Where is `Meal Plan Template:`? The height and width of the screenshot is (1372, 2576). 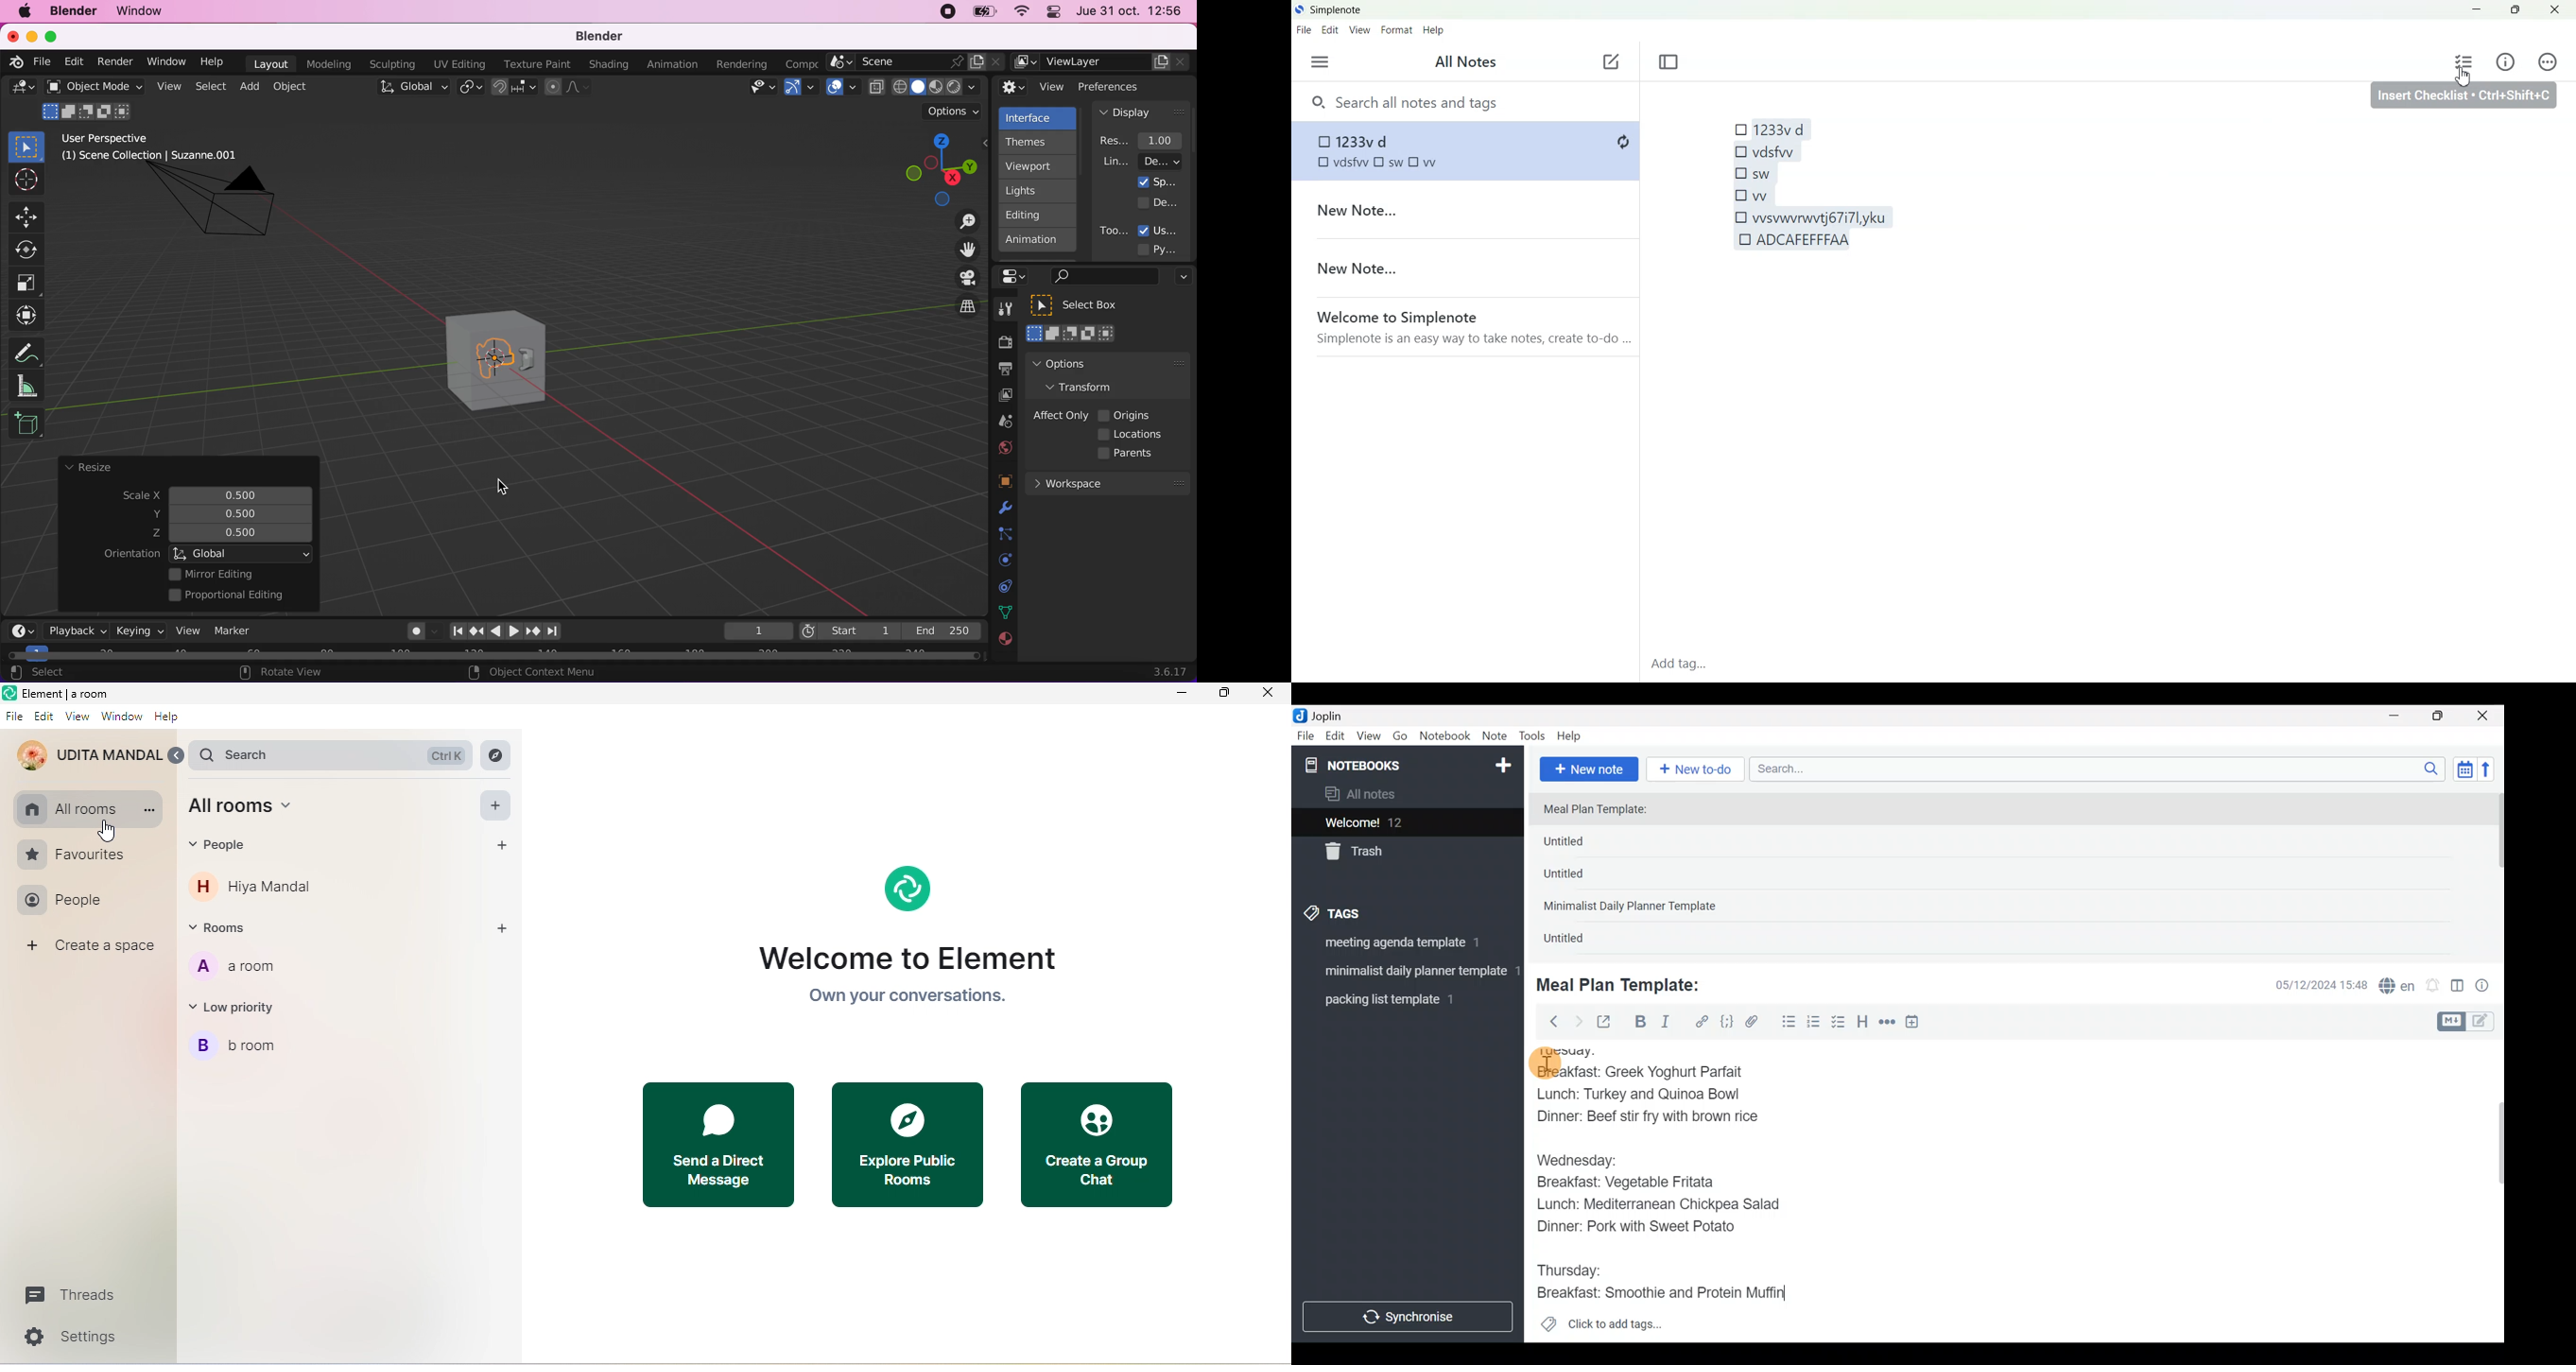 Meal Plan Template: is located at coordinates (1626, 983).